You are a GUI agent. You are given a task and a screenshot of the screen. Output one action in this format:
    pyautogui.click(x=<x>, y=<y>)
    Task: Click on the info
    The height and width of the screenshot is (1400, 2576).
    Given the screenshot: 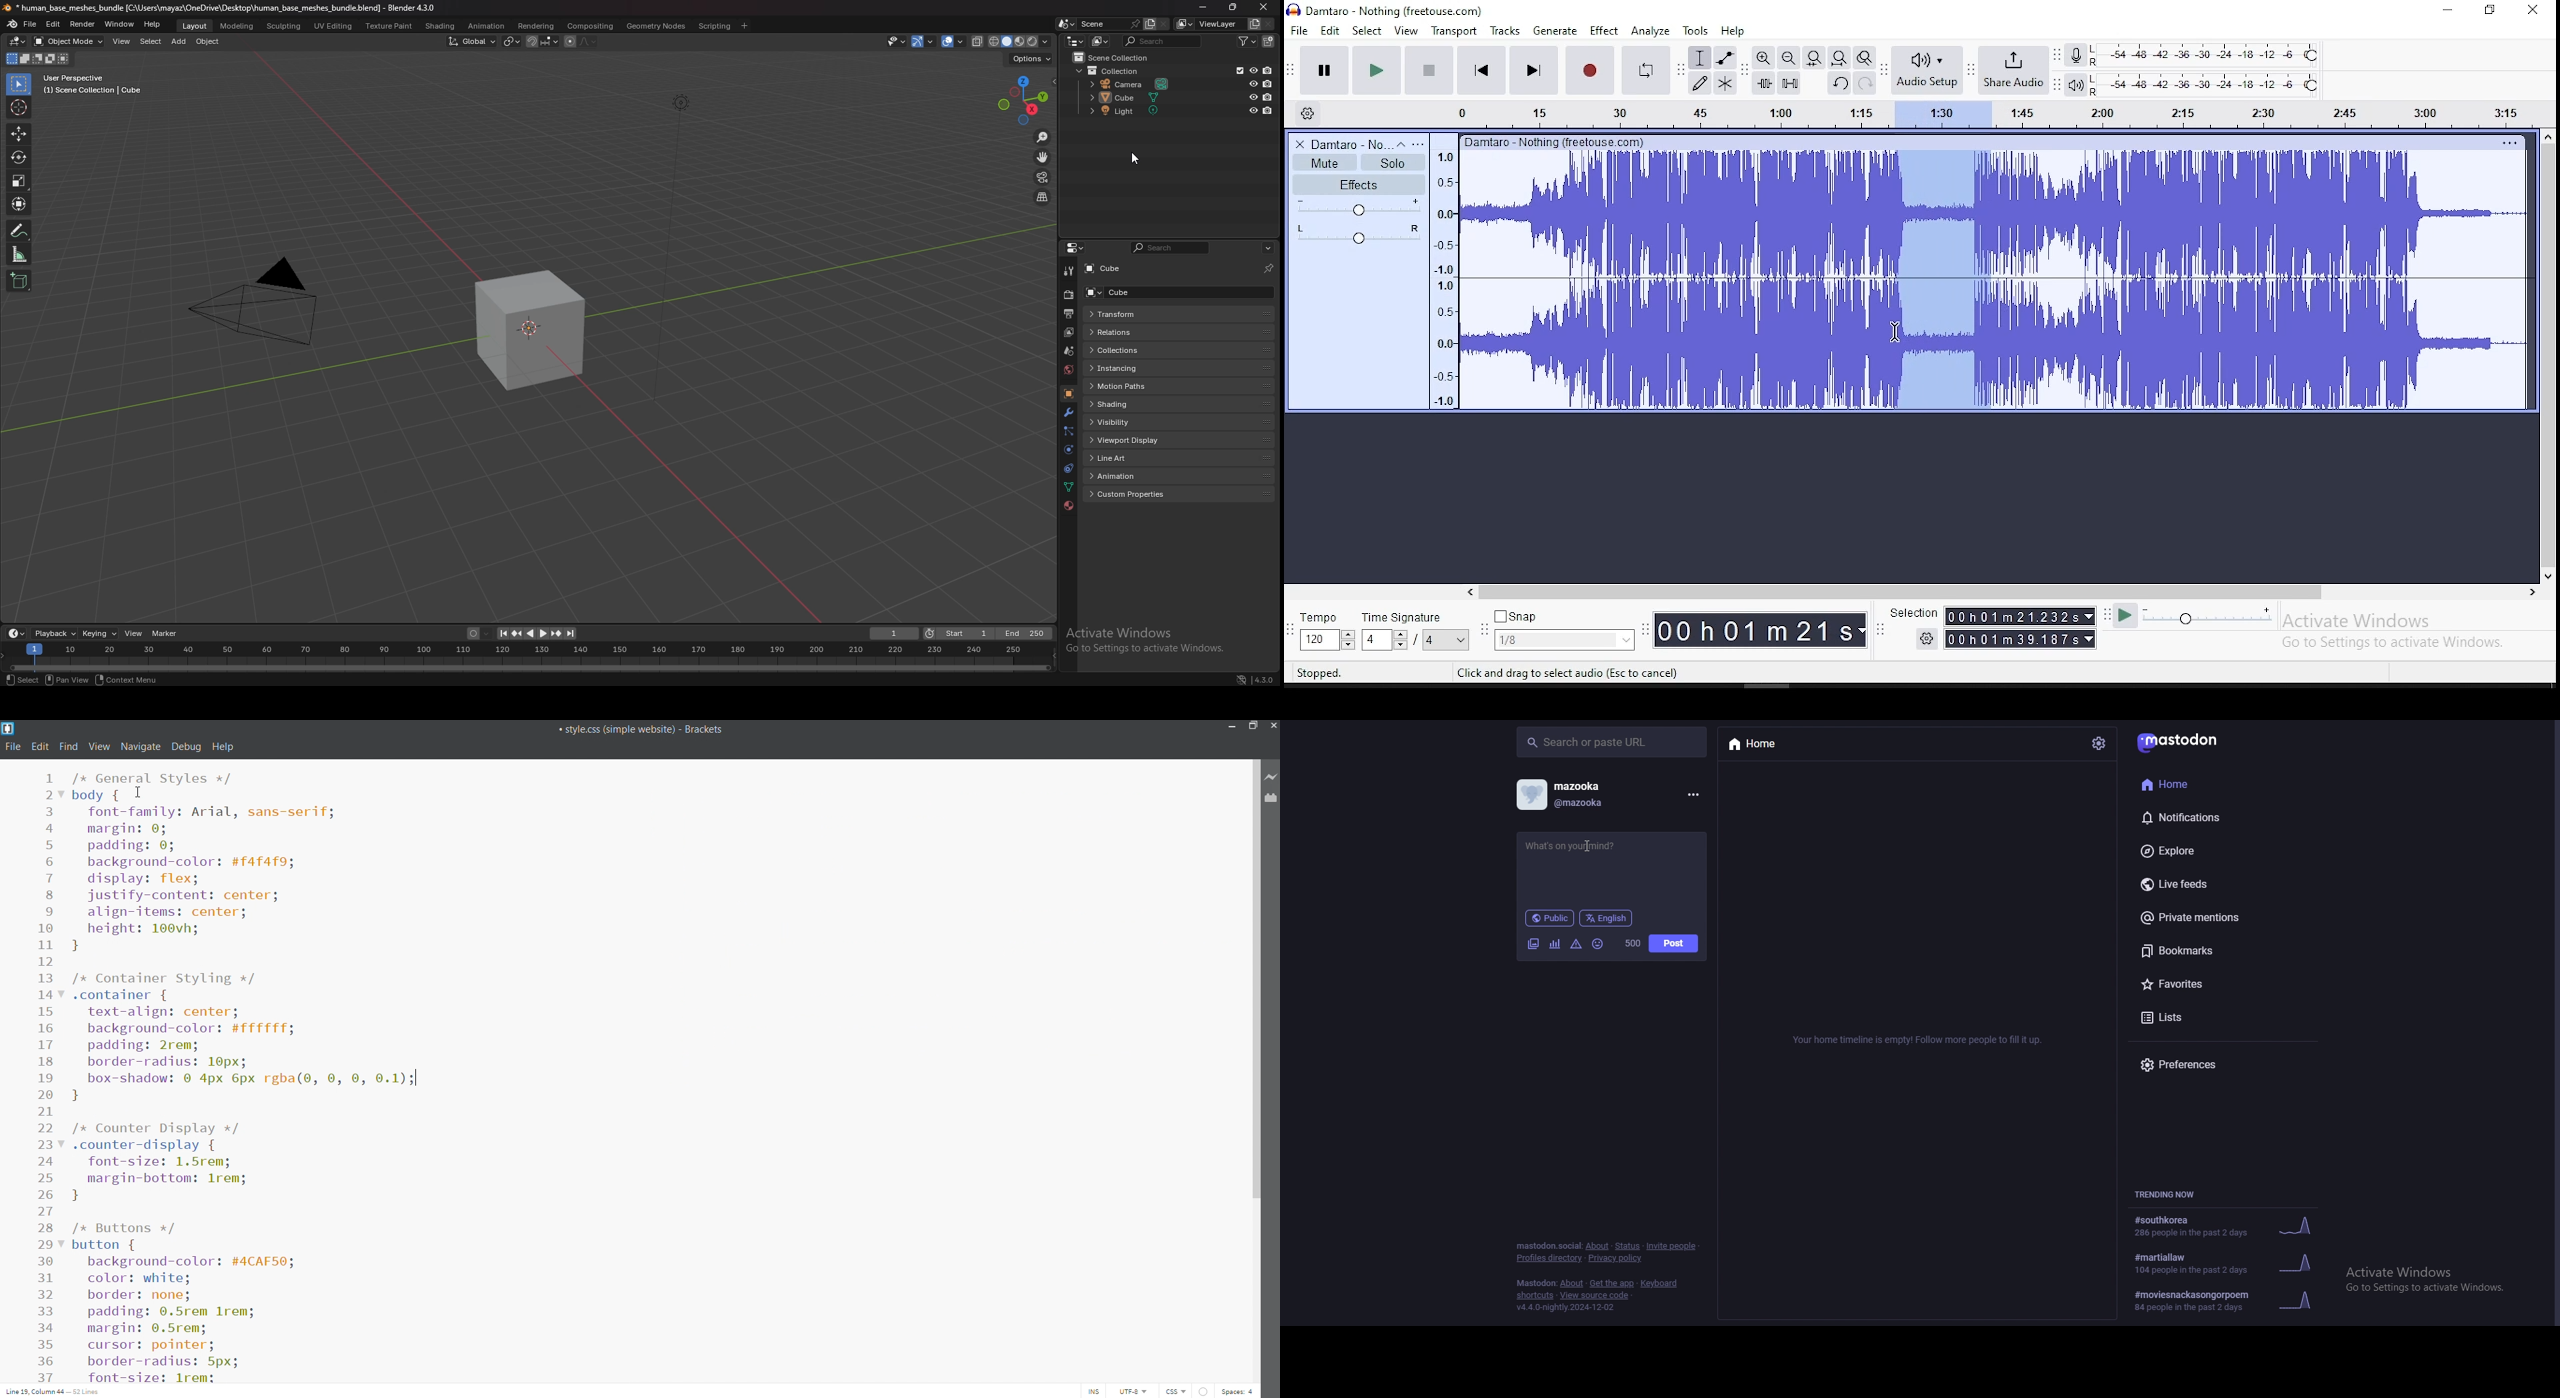 What is the action you would take?
    pyautogui.click(x=1921, y=1040)
    